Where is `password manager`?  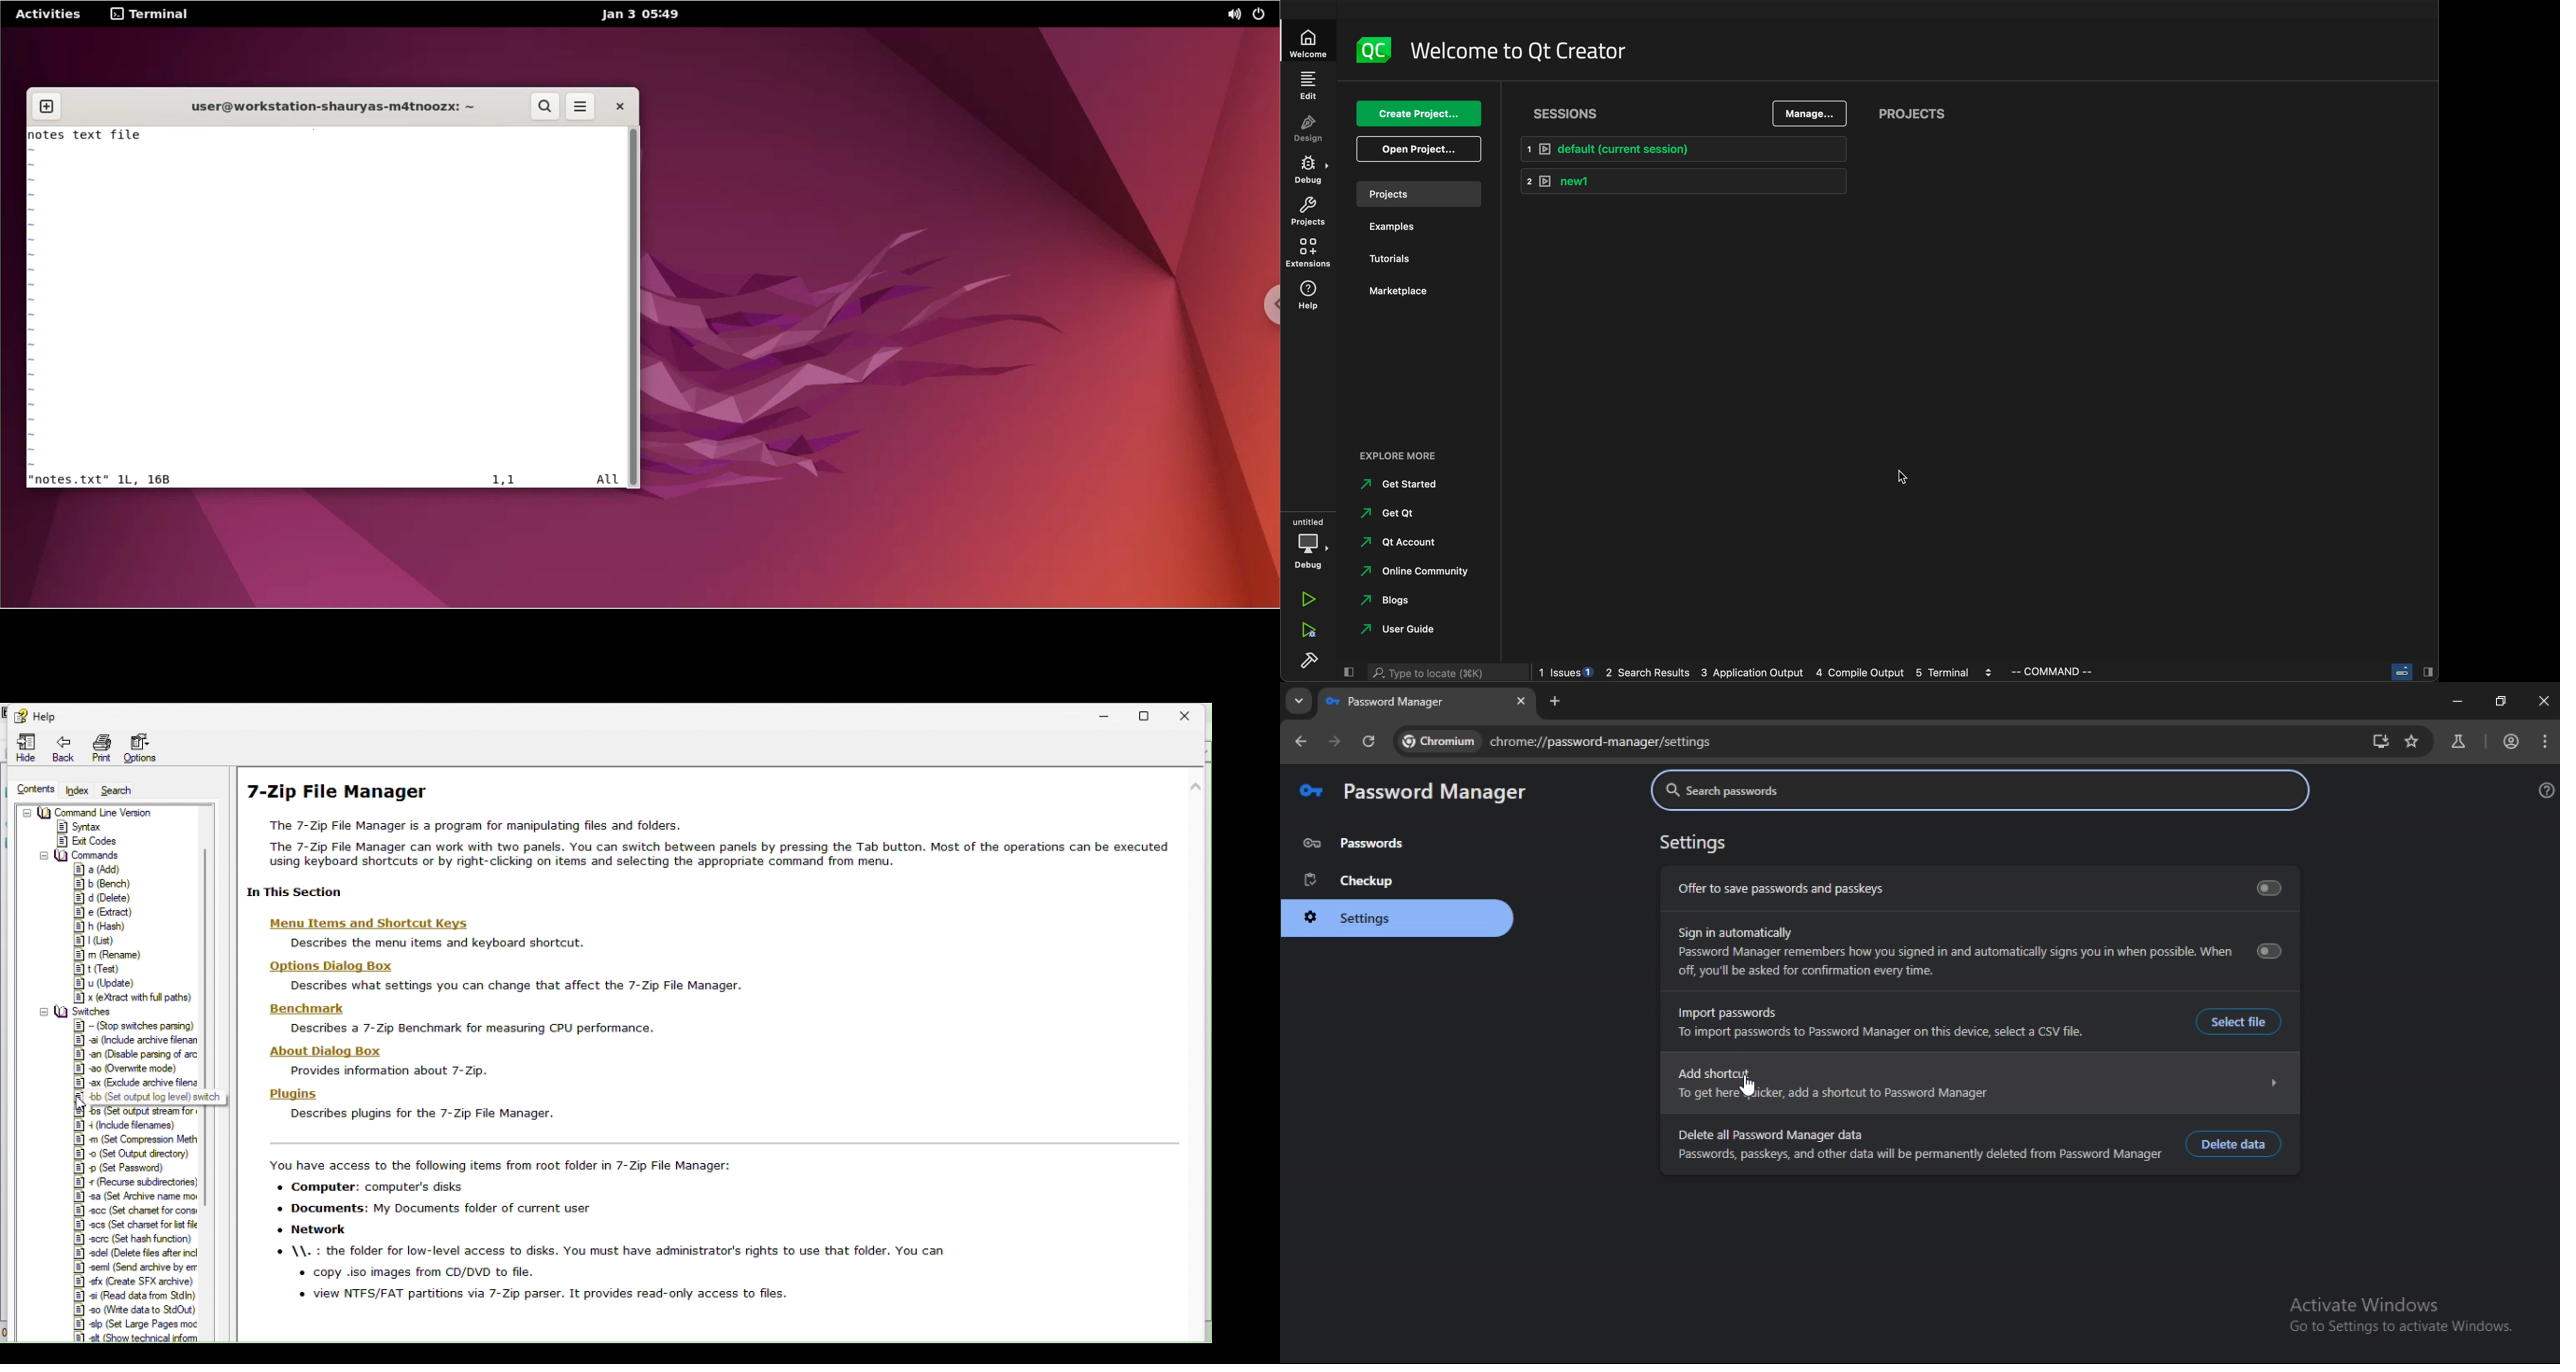 password manager is located at coordinates (1414, 792).